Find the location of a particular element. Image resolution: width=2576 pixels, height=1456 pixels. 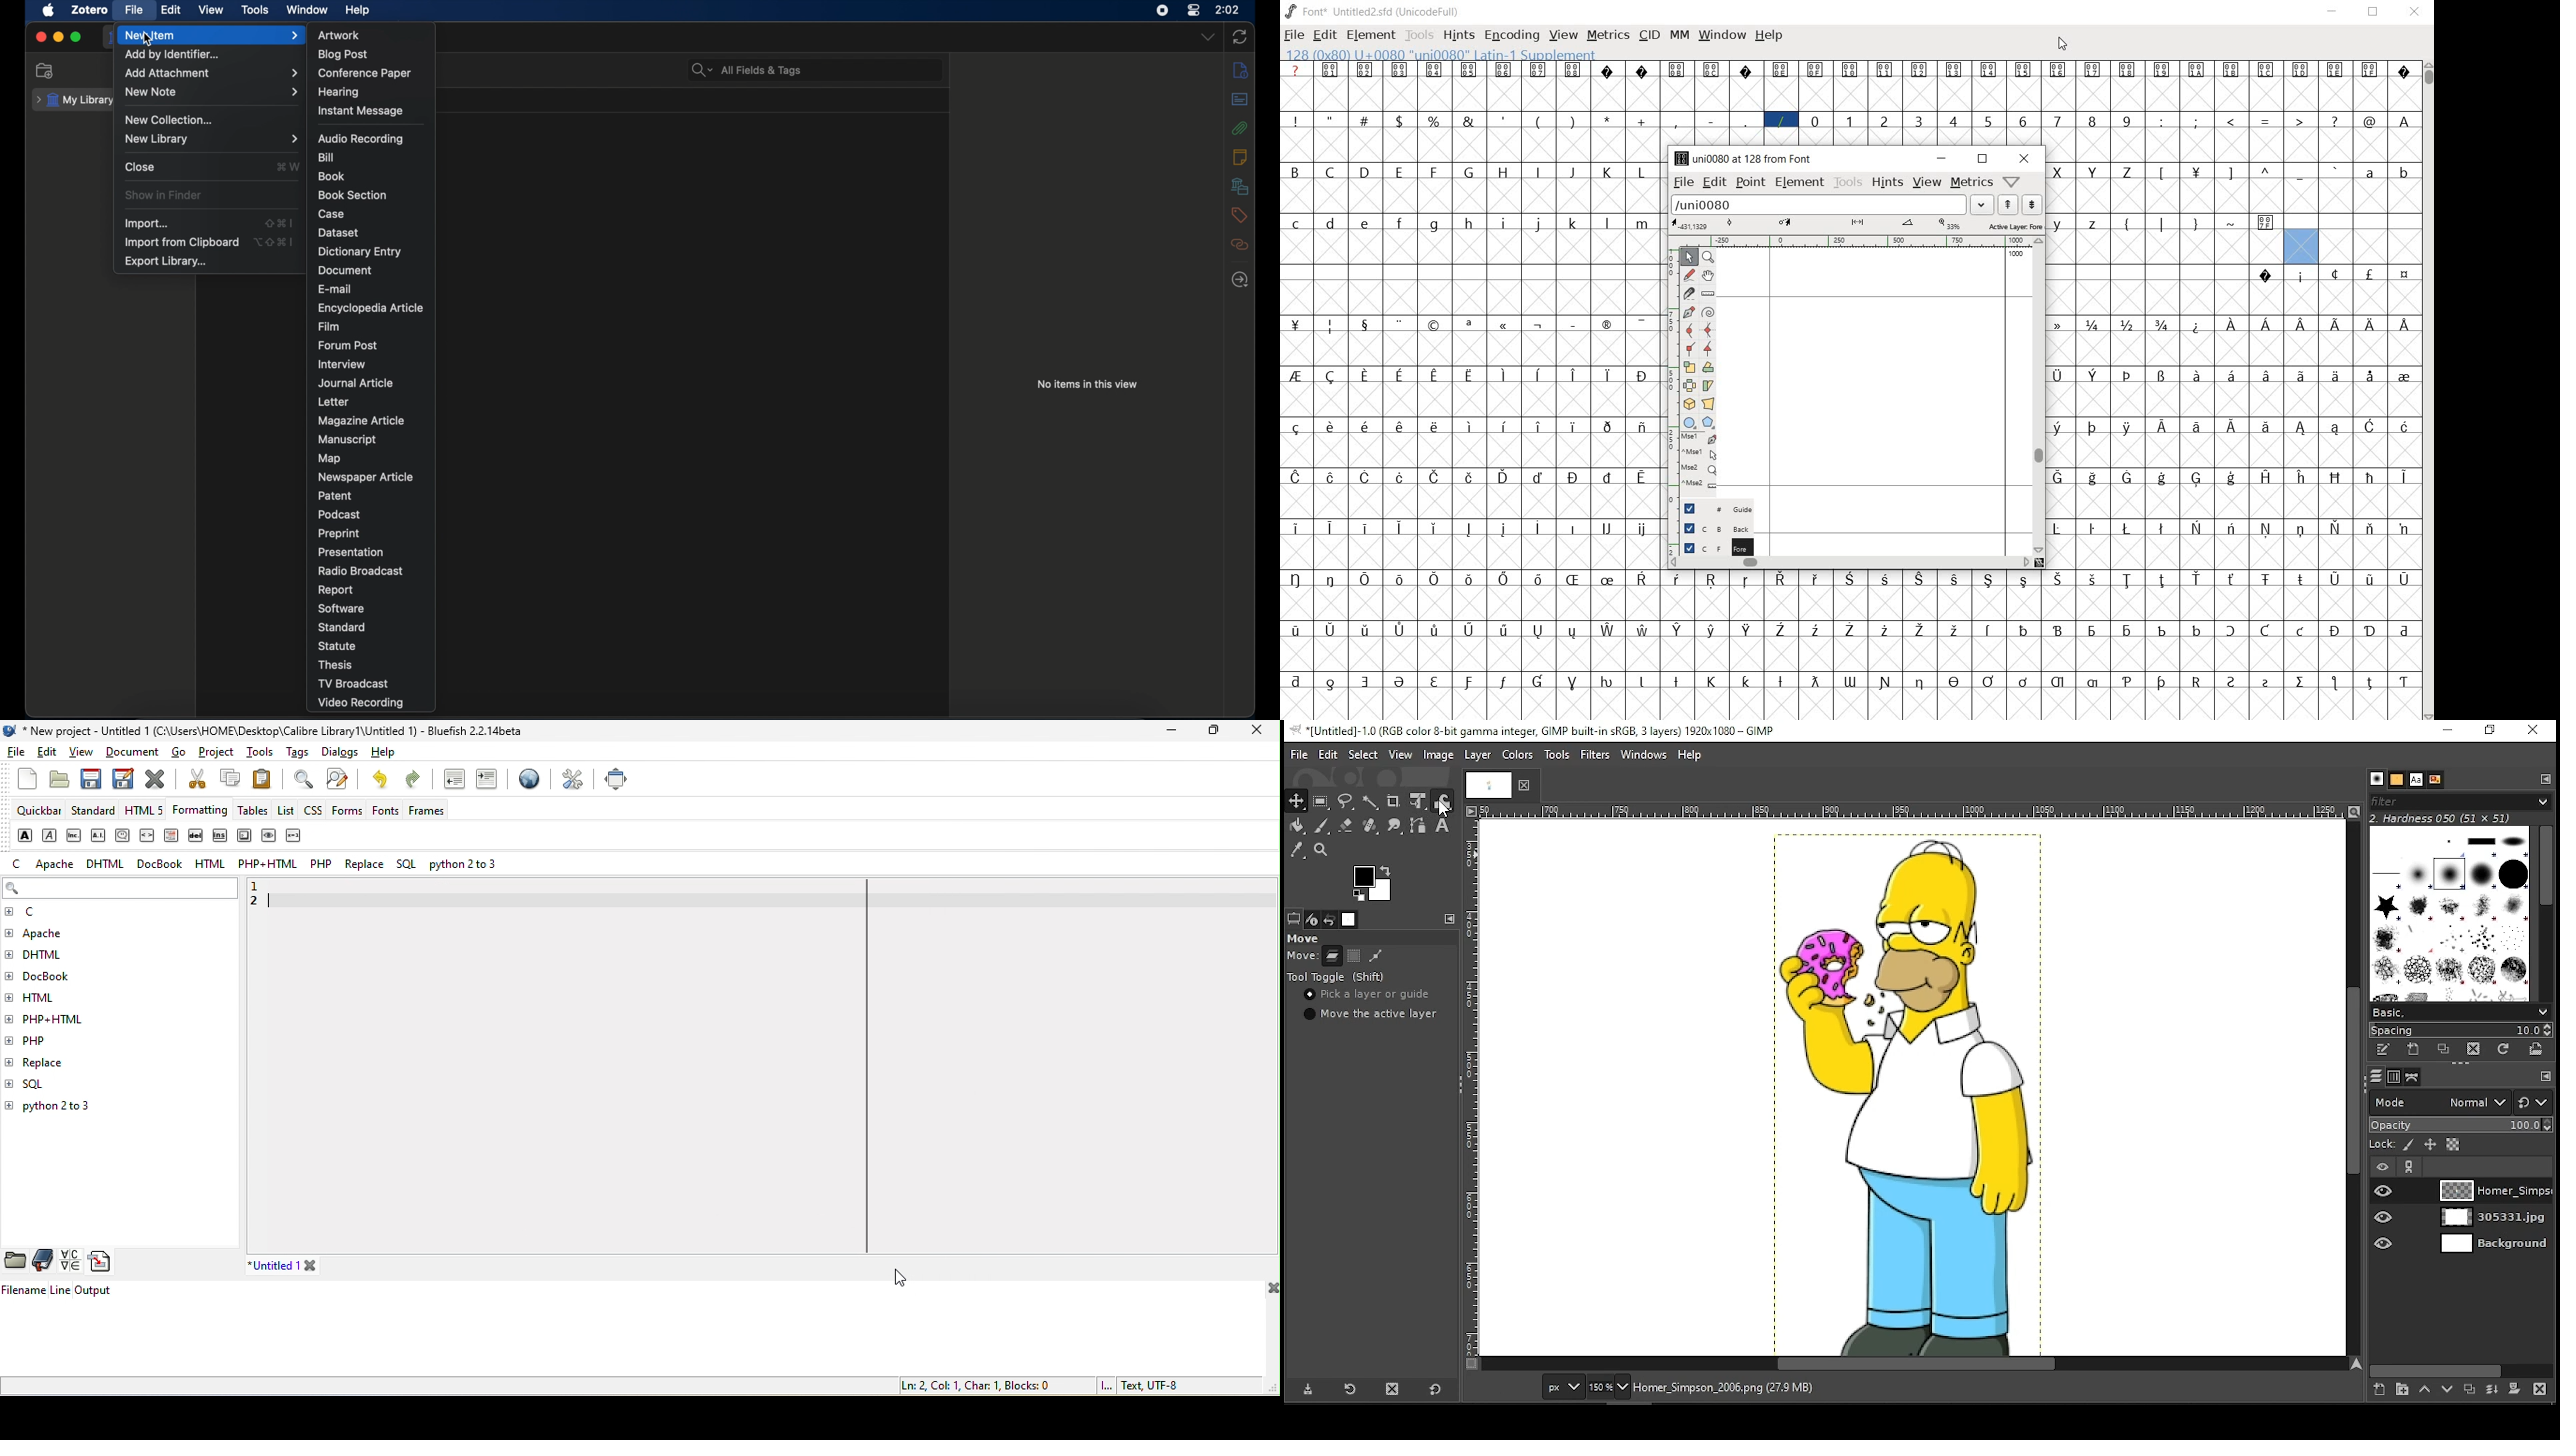

dropdown is located at coordinates (1982, 205).